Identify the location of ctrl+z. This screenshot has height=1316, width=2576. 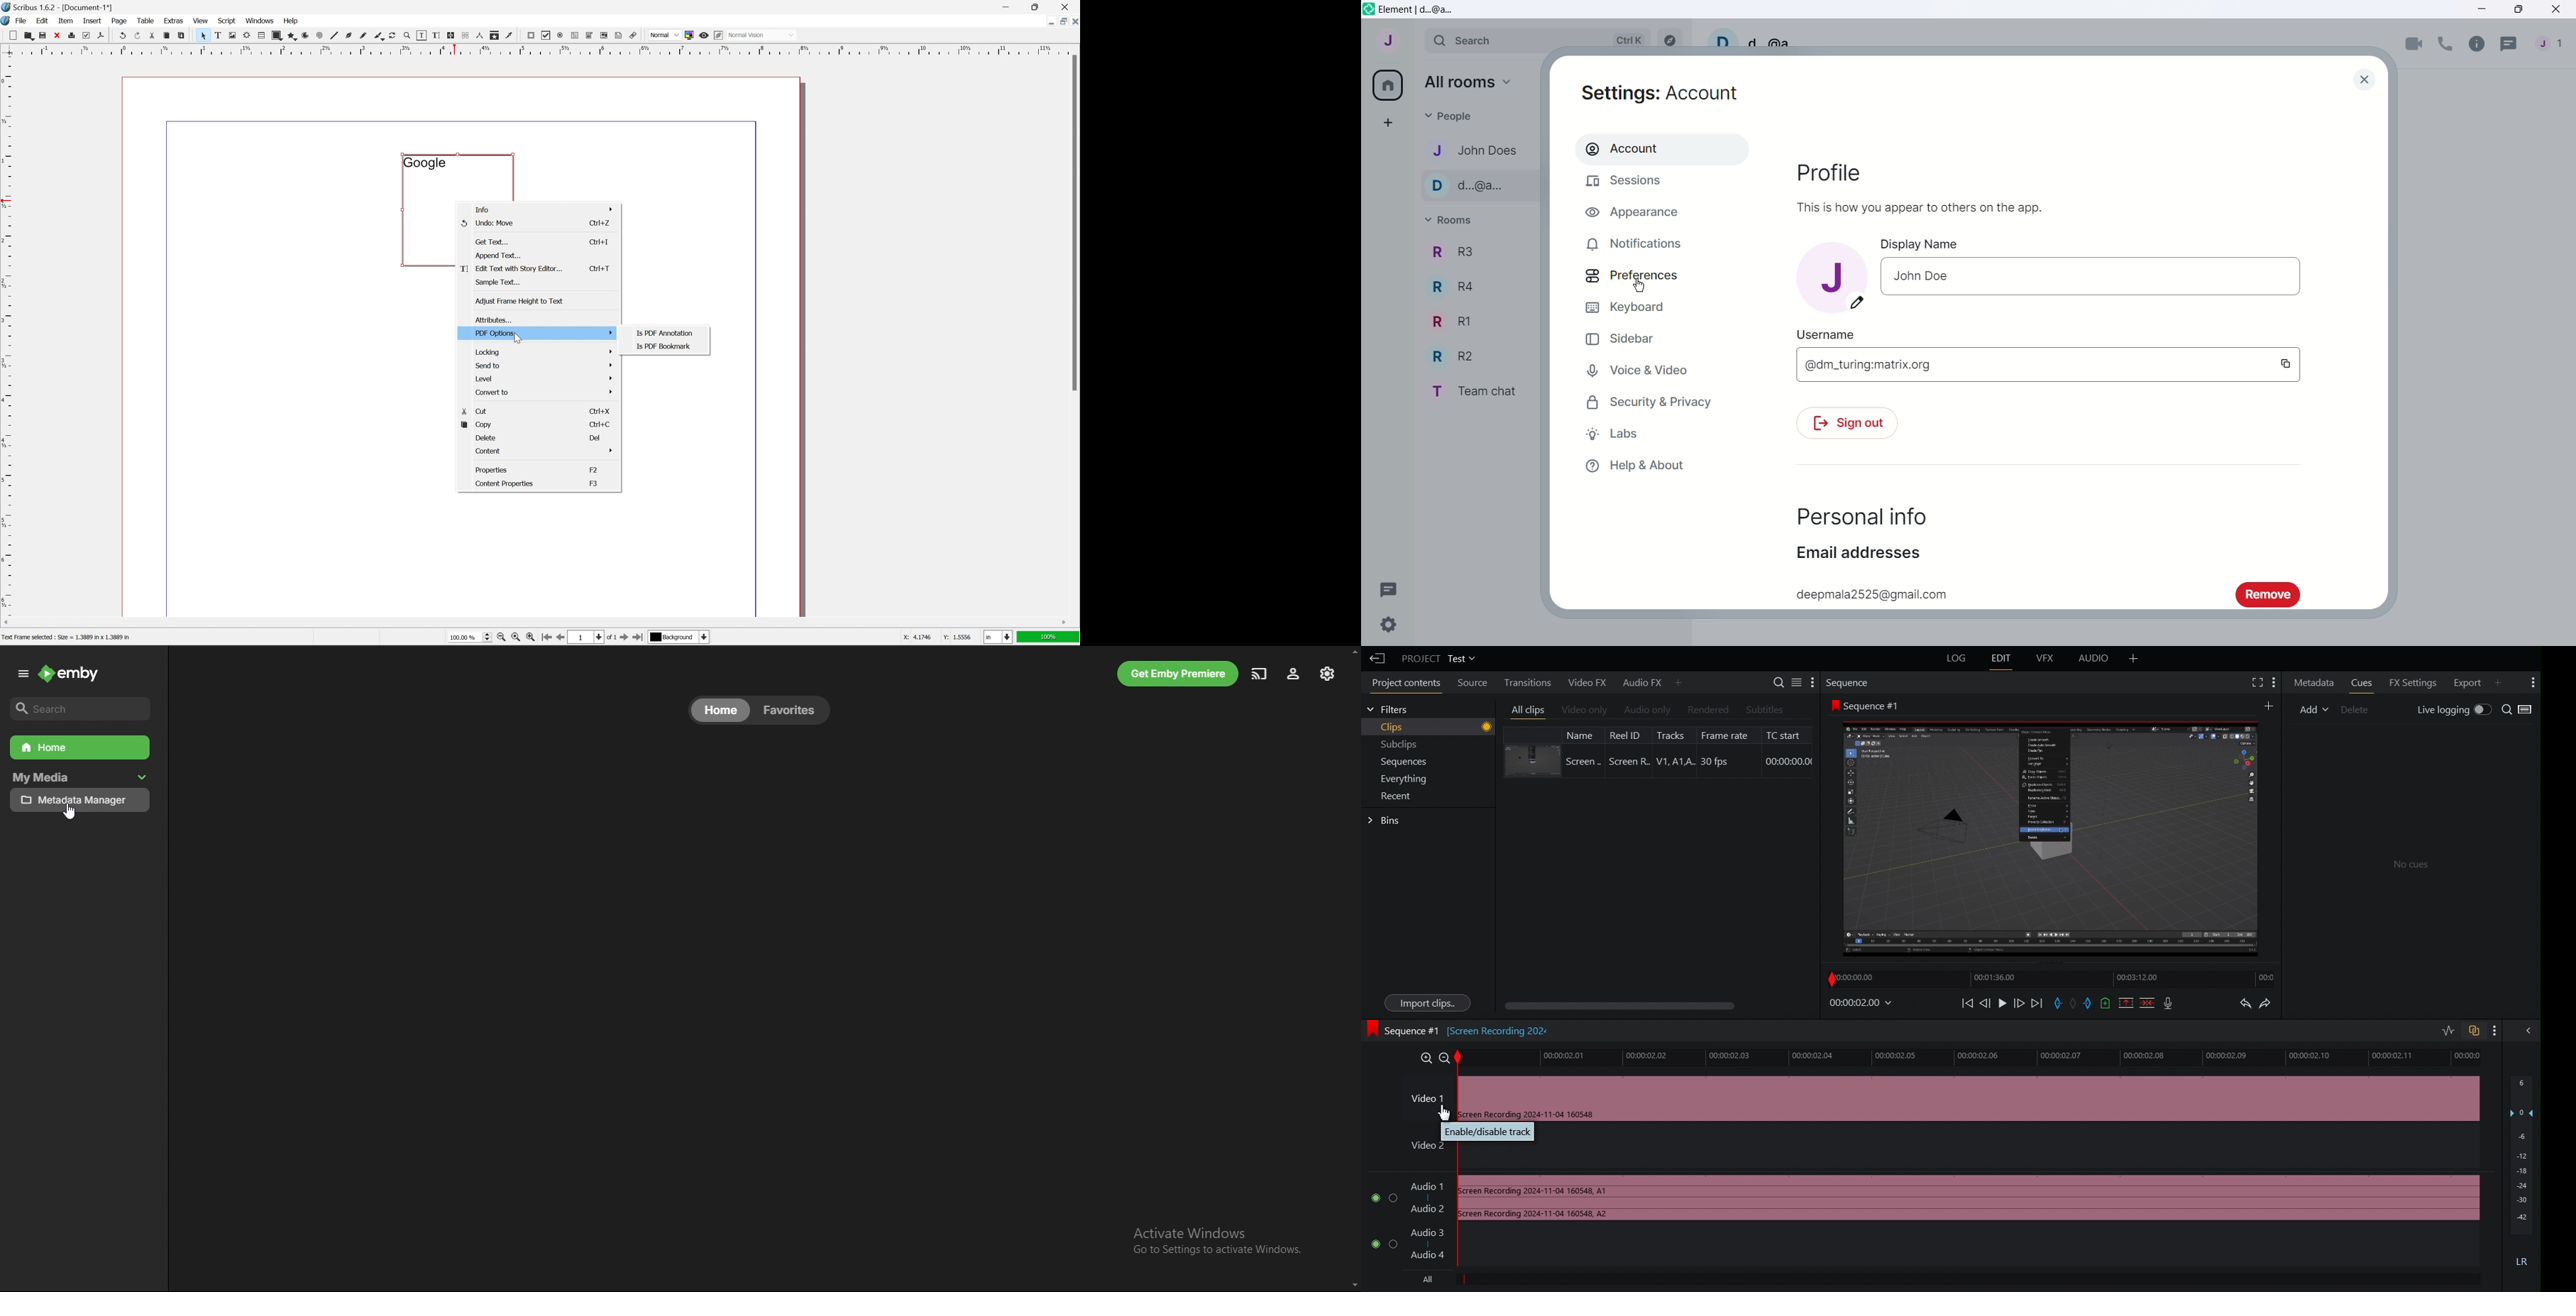
(599, 223).